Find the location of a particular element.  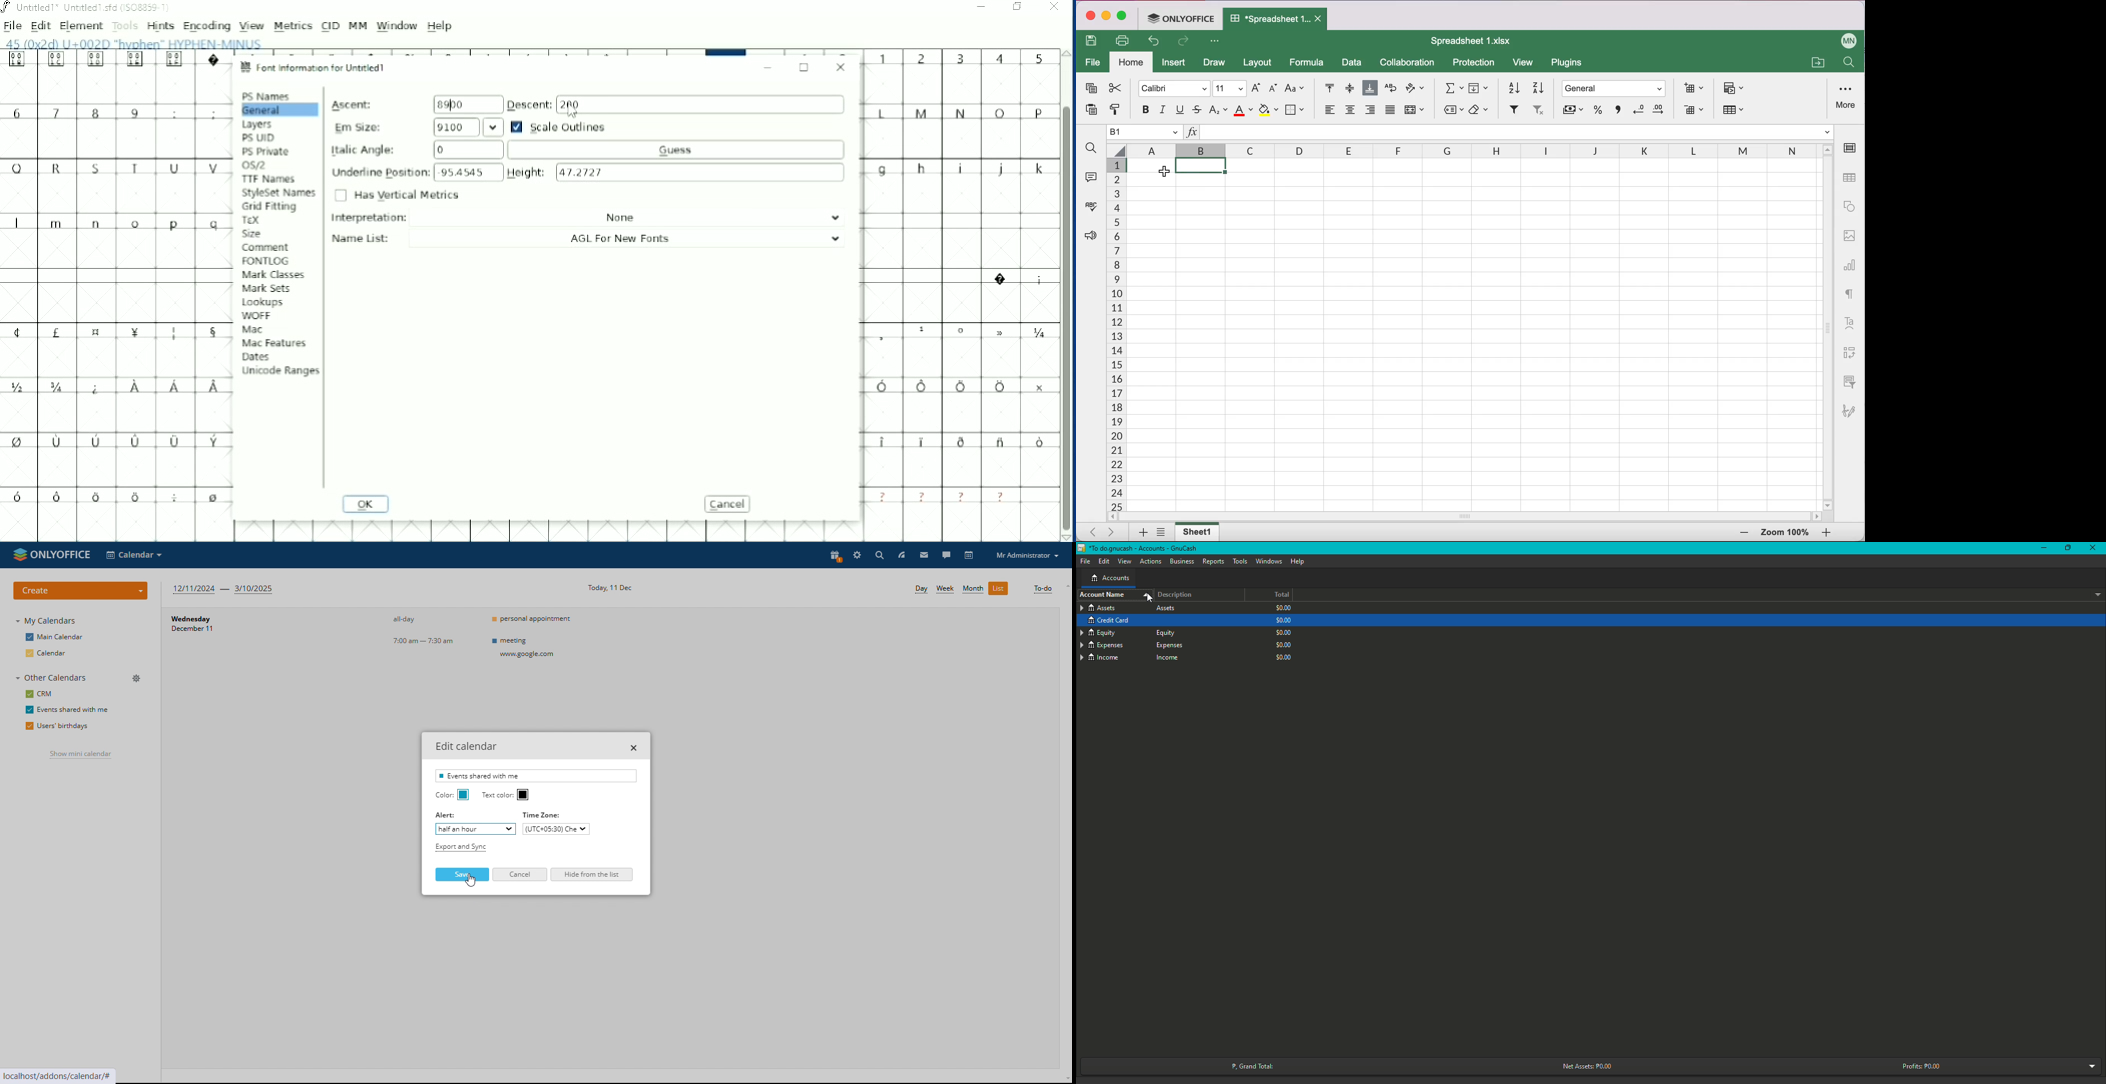

Minimize is located at coordinates (768, 68).